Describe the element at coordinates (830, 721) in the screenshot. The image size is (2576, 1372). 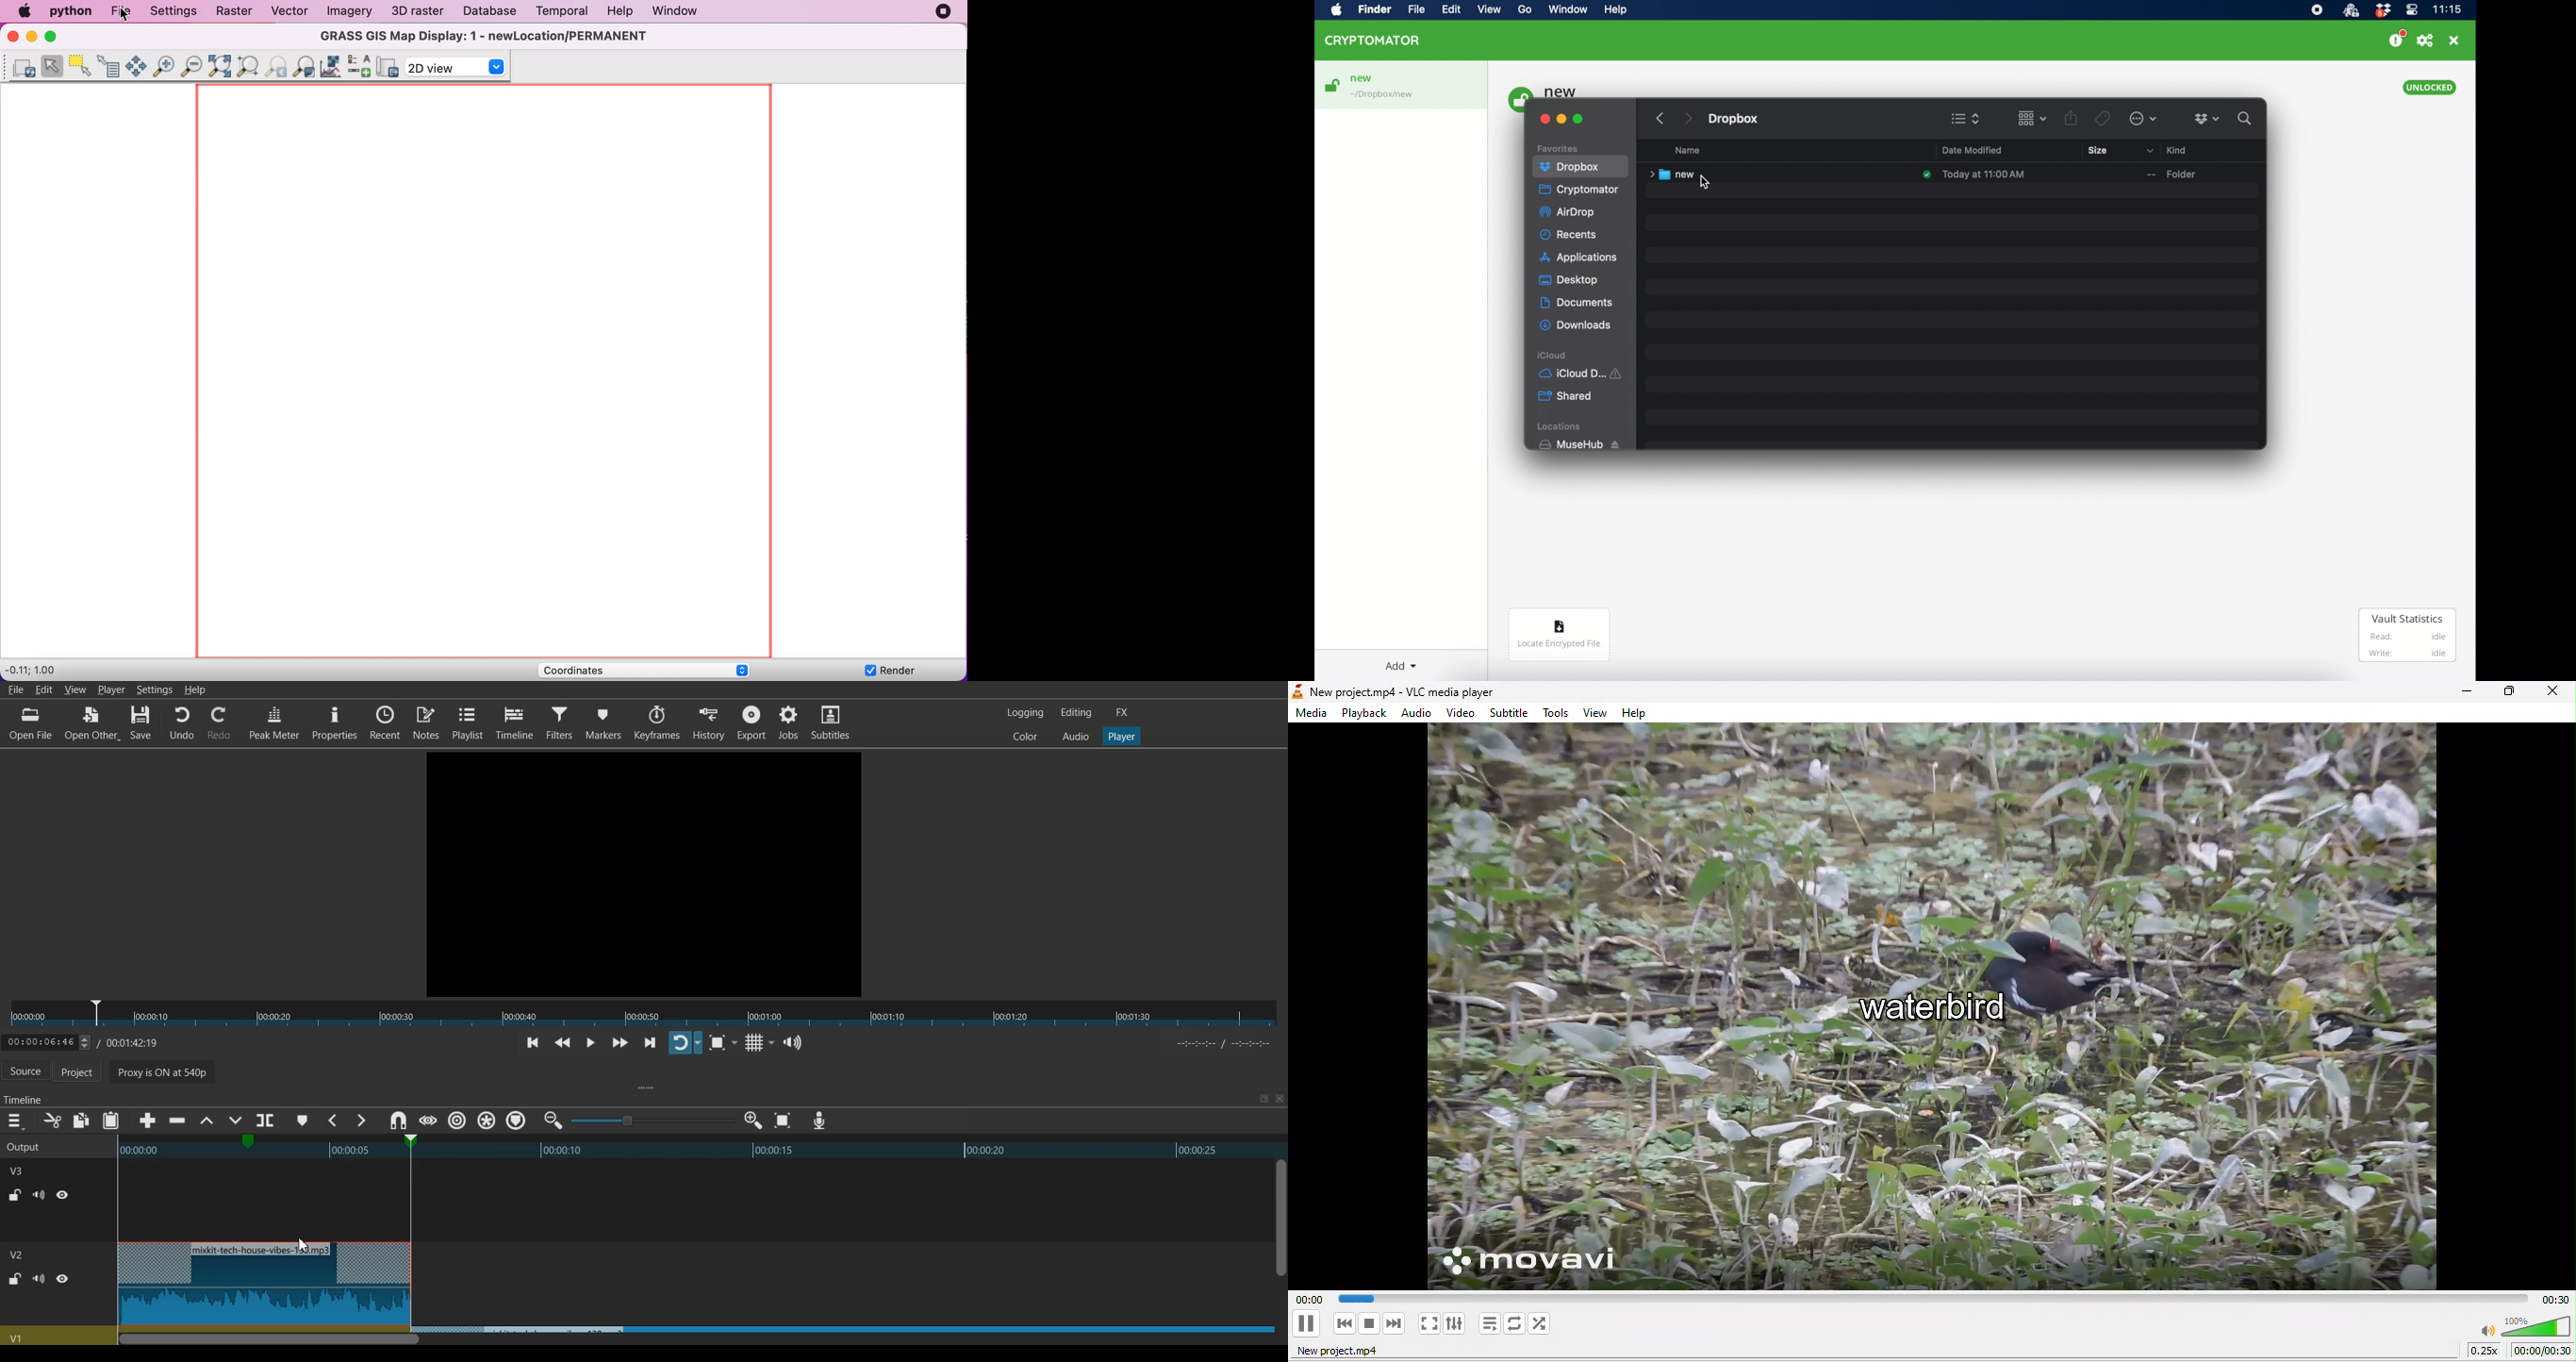
I see `Subtitles` at that location.